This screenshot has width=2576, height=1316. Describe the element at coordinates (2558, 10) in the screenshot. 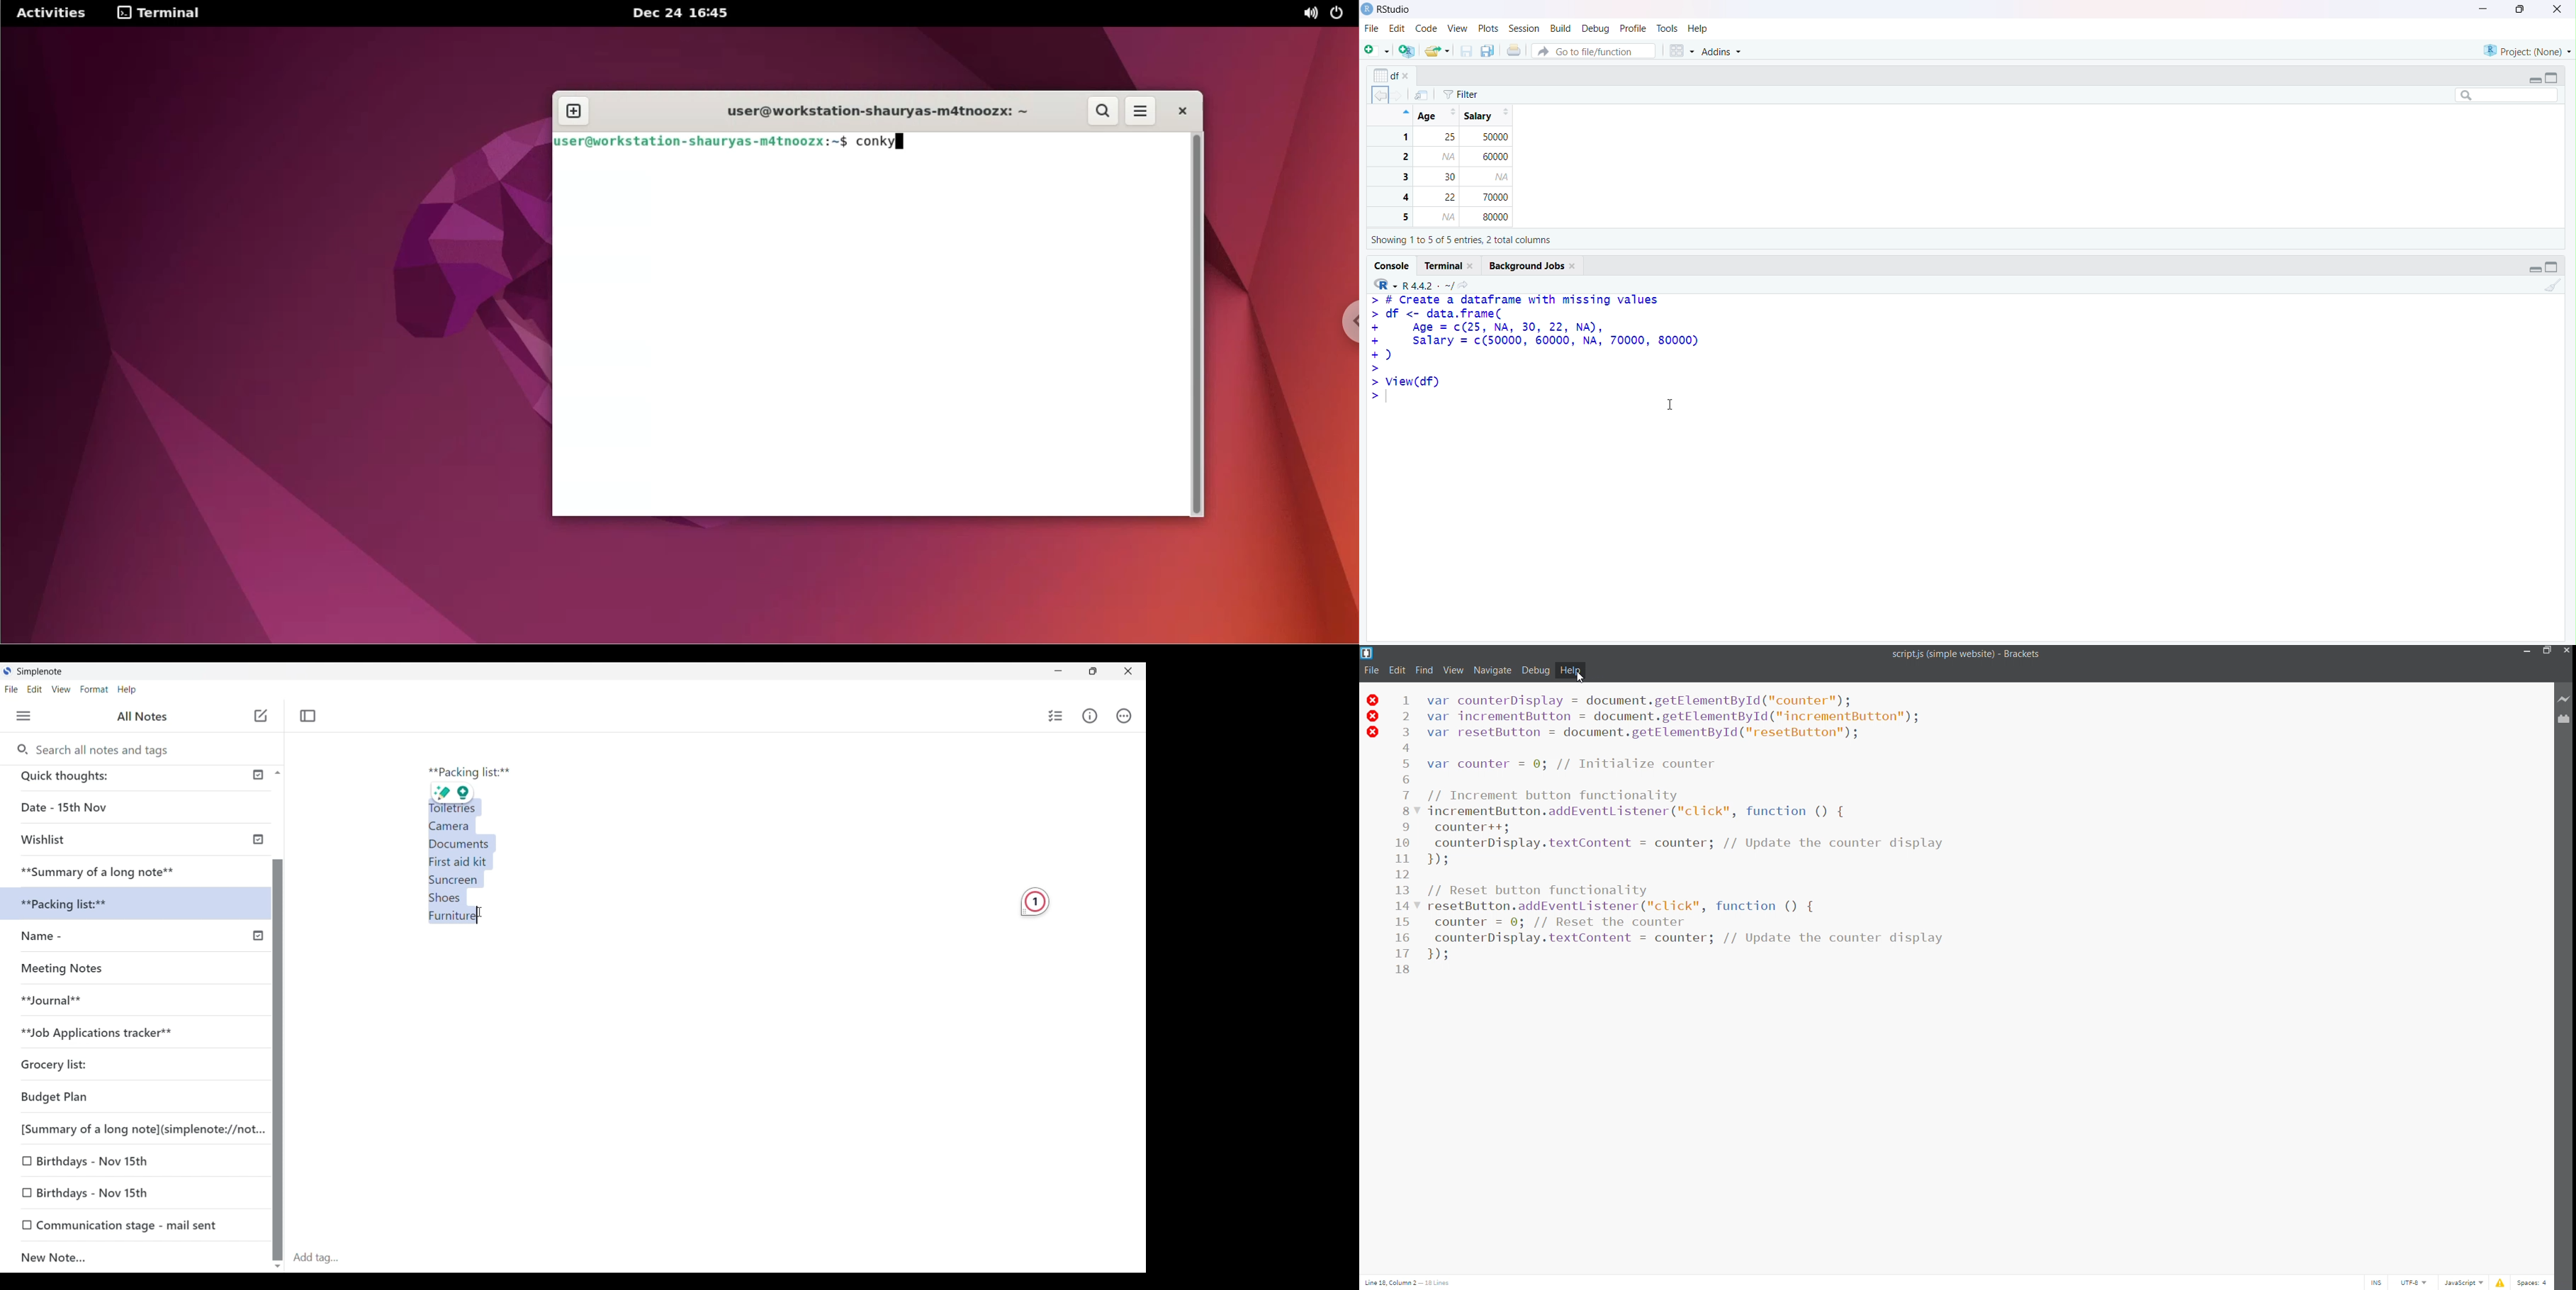

I see `Clsoe` at that location.